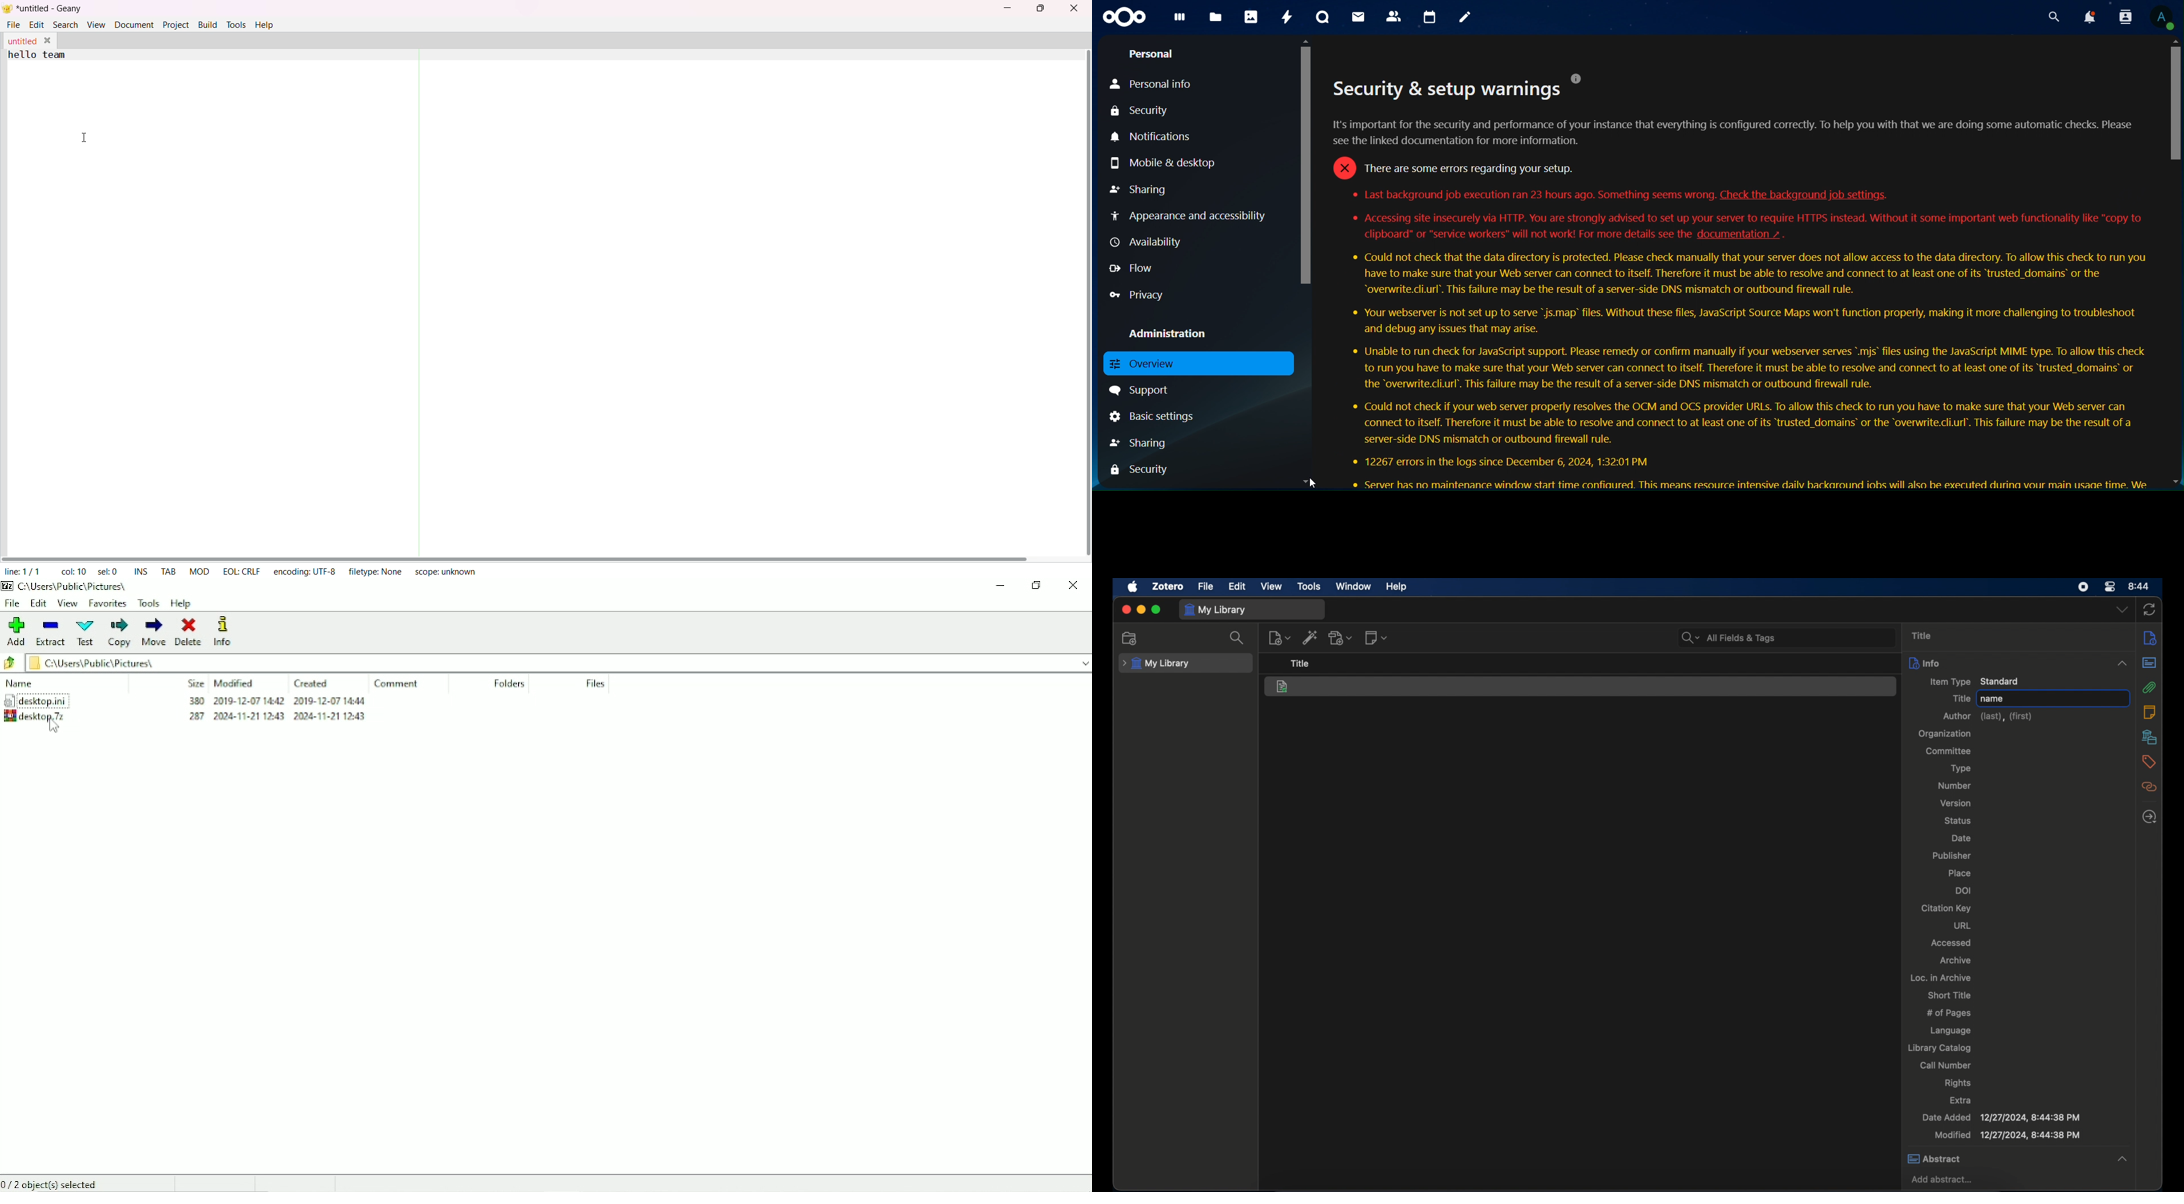 This screenshot has height=1204, width=2184. What do you see at coordinates (265, 24) in the screenshot?
I see `help` at bounding box center [265, 24].